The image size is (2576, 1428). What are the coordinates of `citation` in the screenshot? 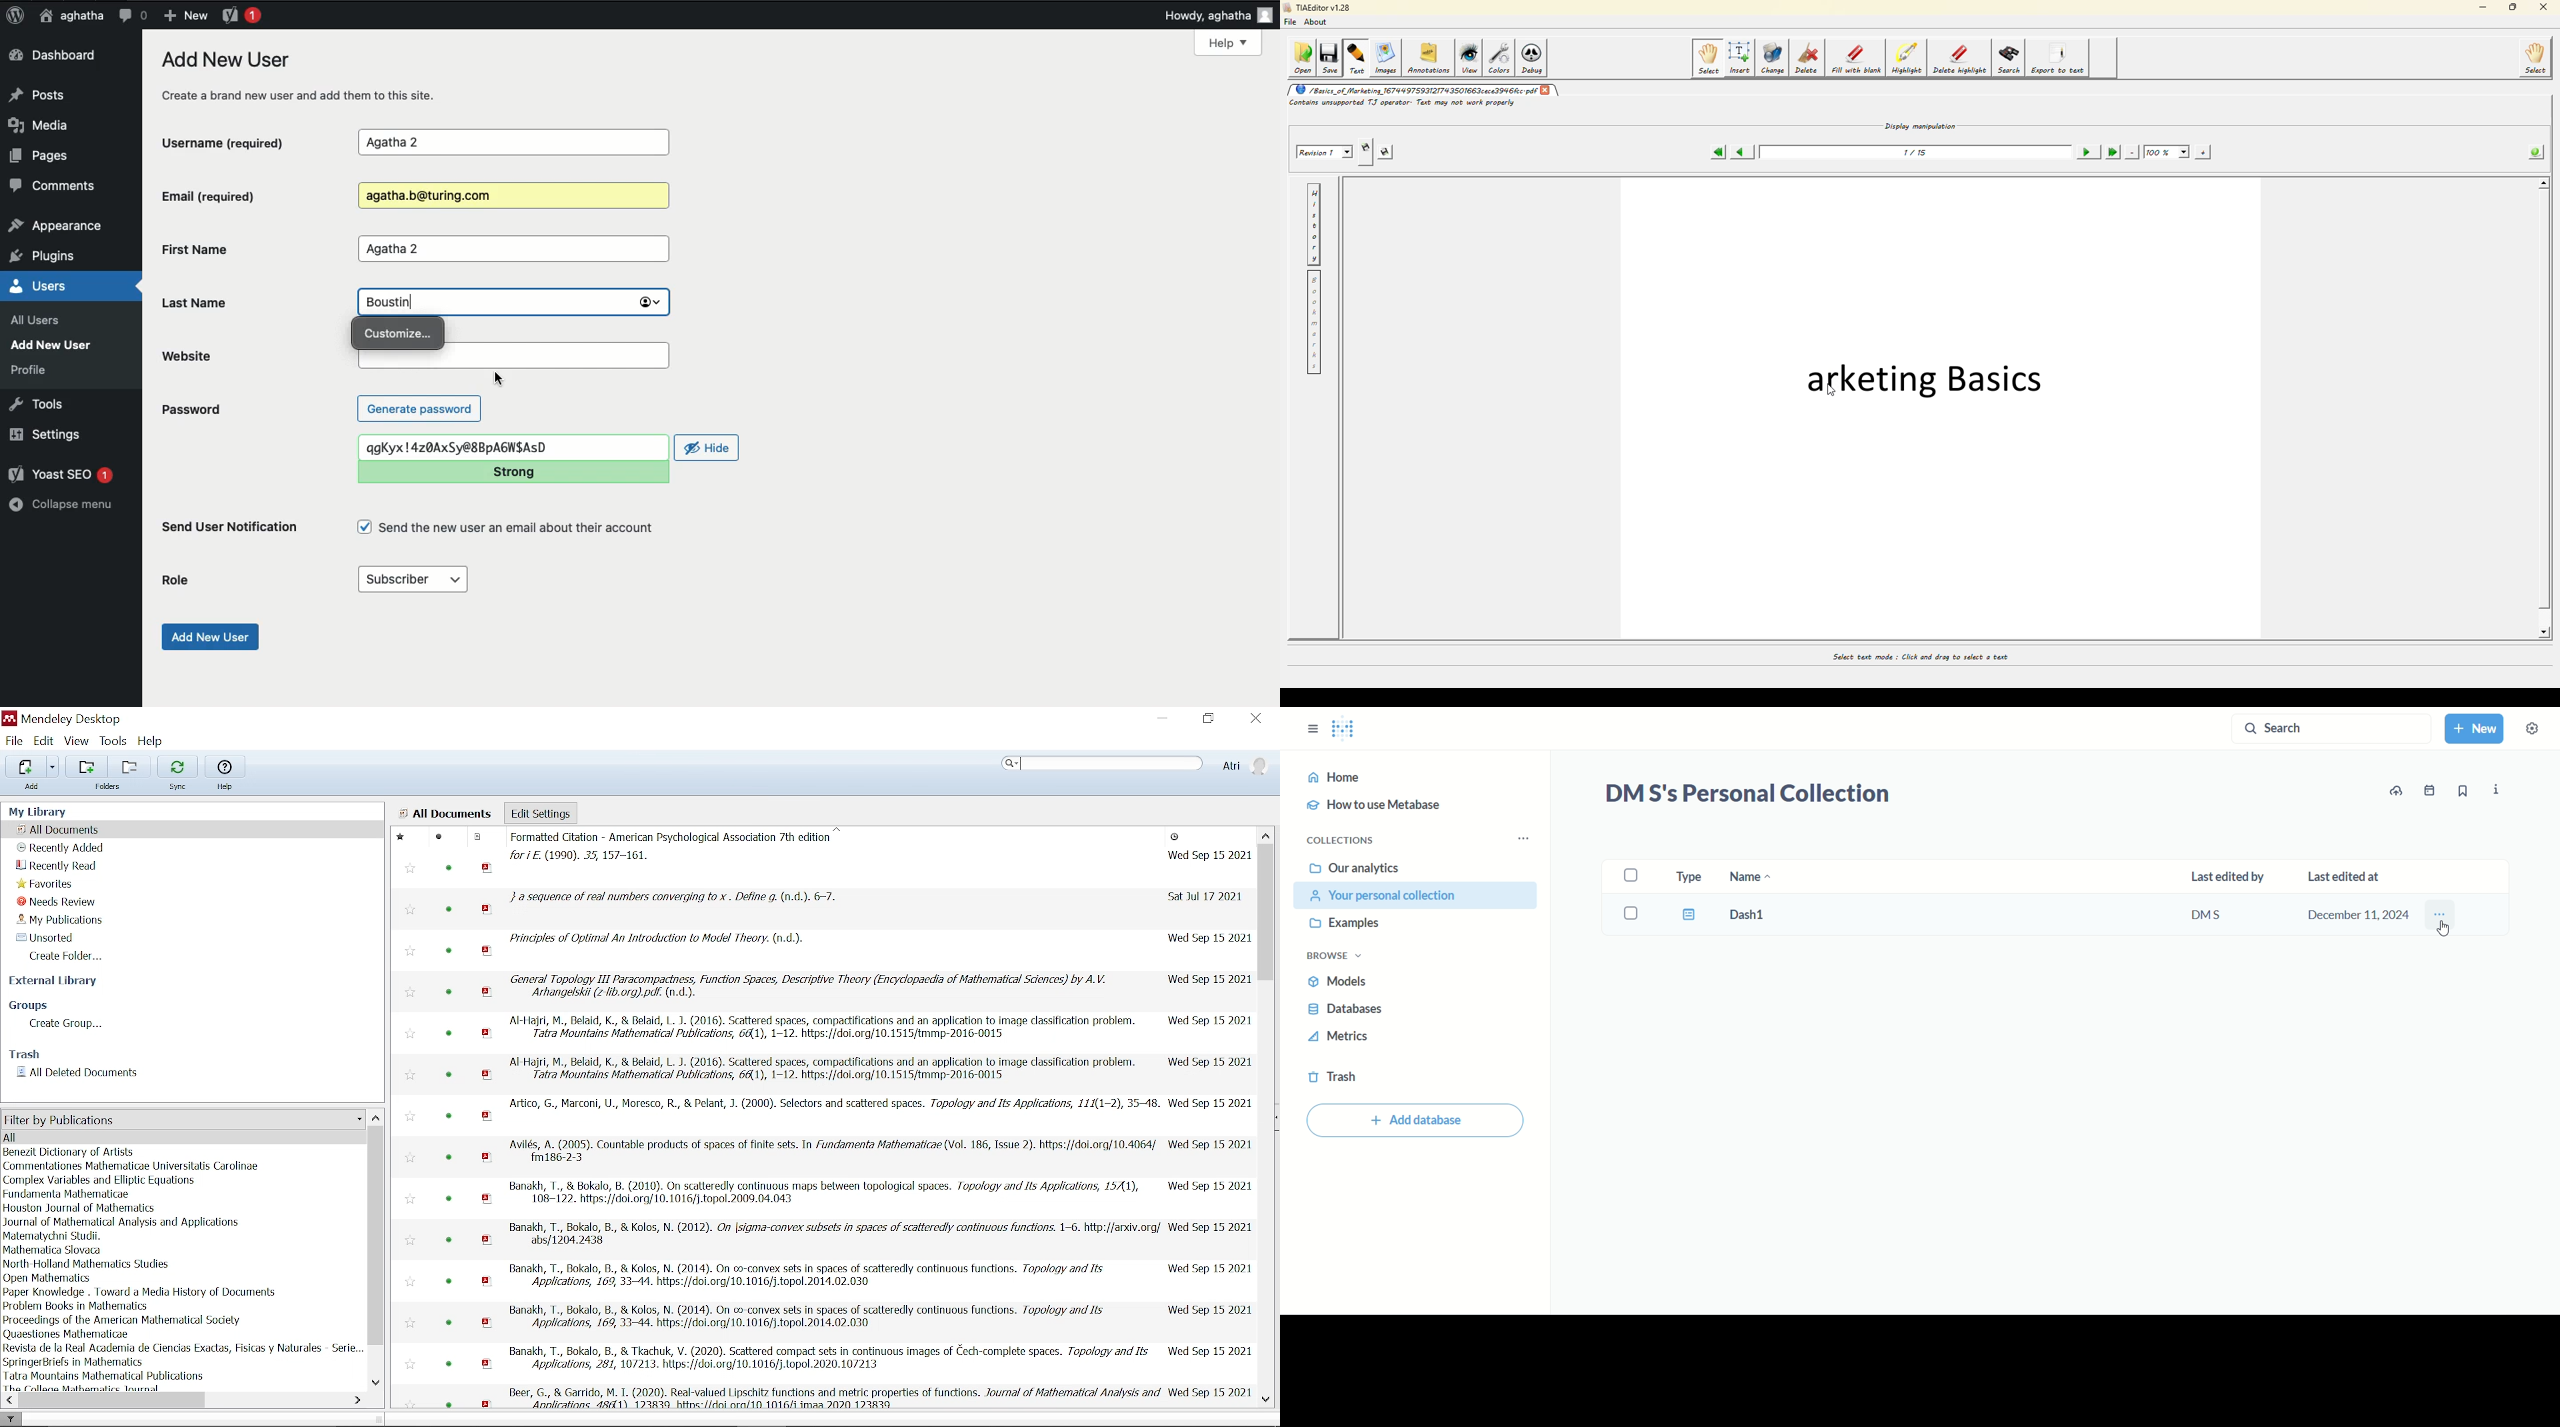 It's located at (833, 1103).